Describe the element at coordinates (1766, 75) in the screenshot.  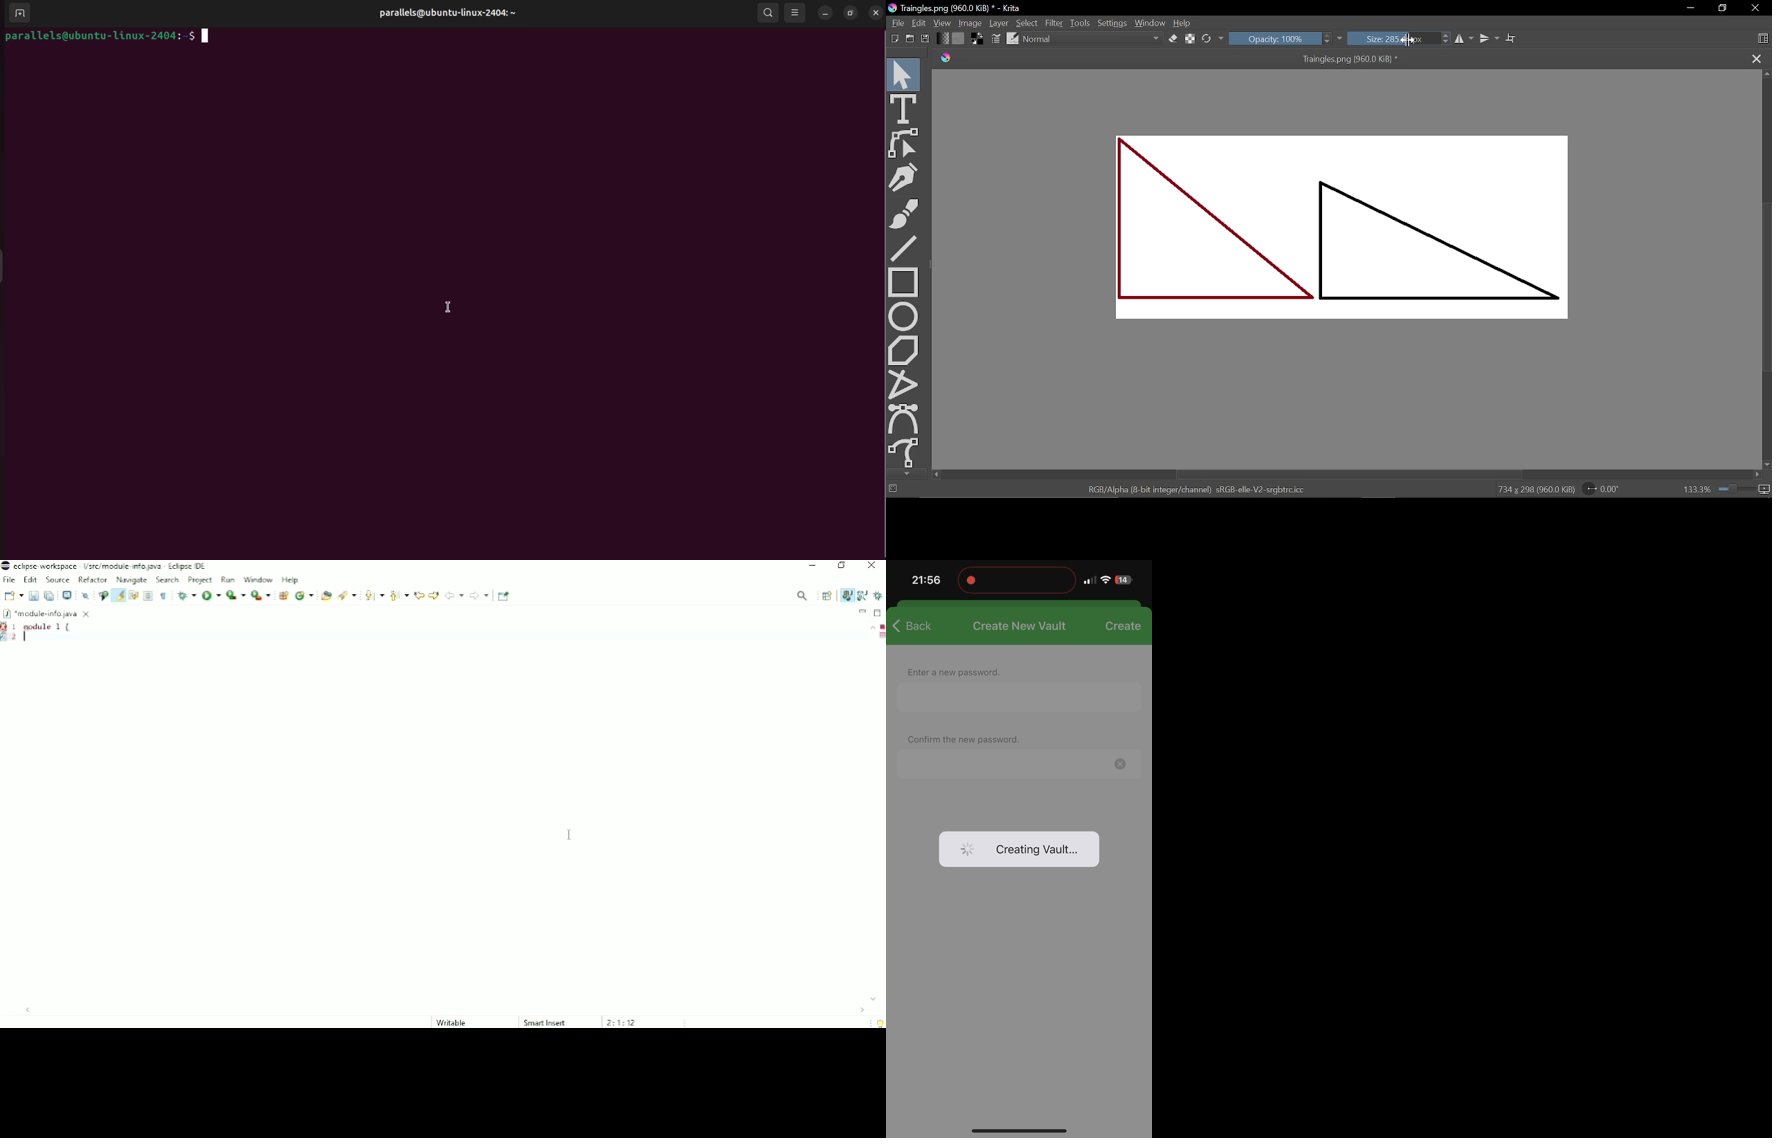
I see `Move up` at that location.